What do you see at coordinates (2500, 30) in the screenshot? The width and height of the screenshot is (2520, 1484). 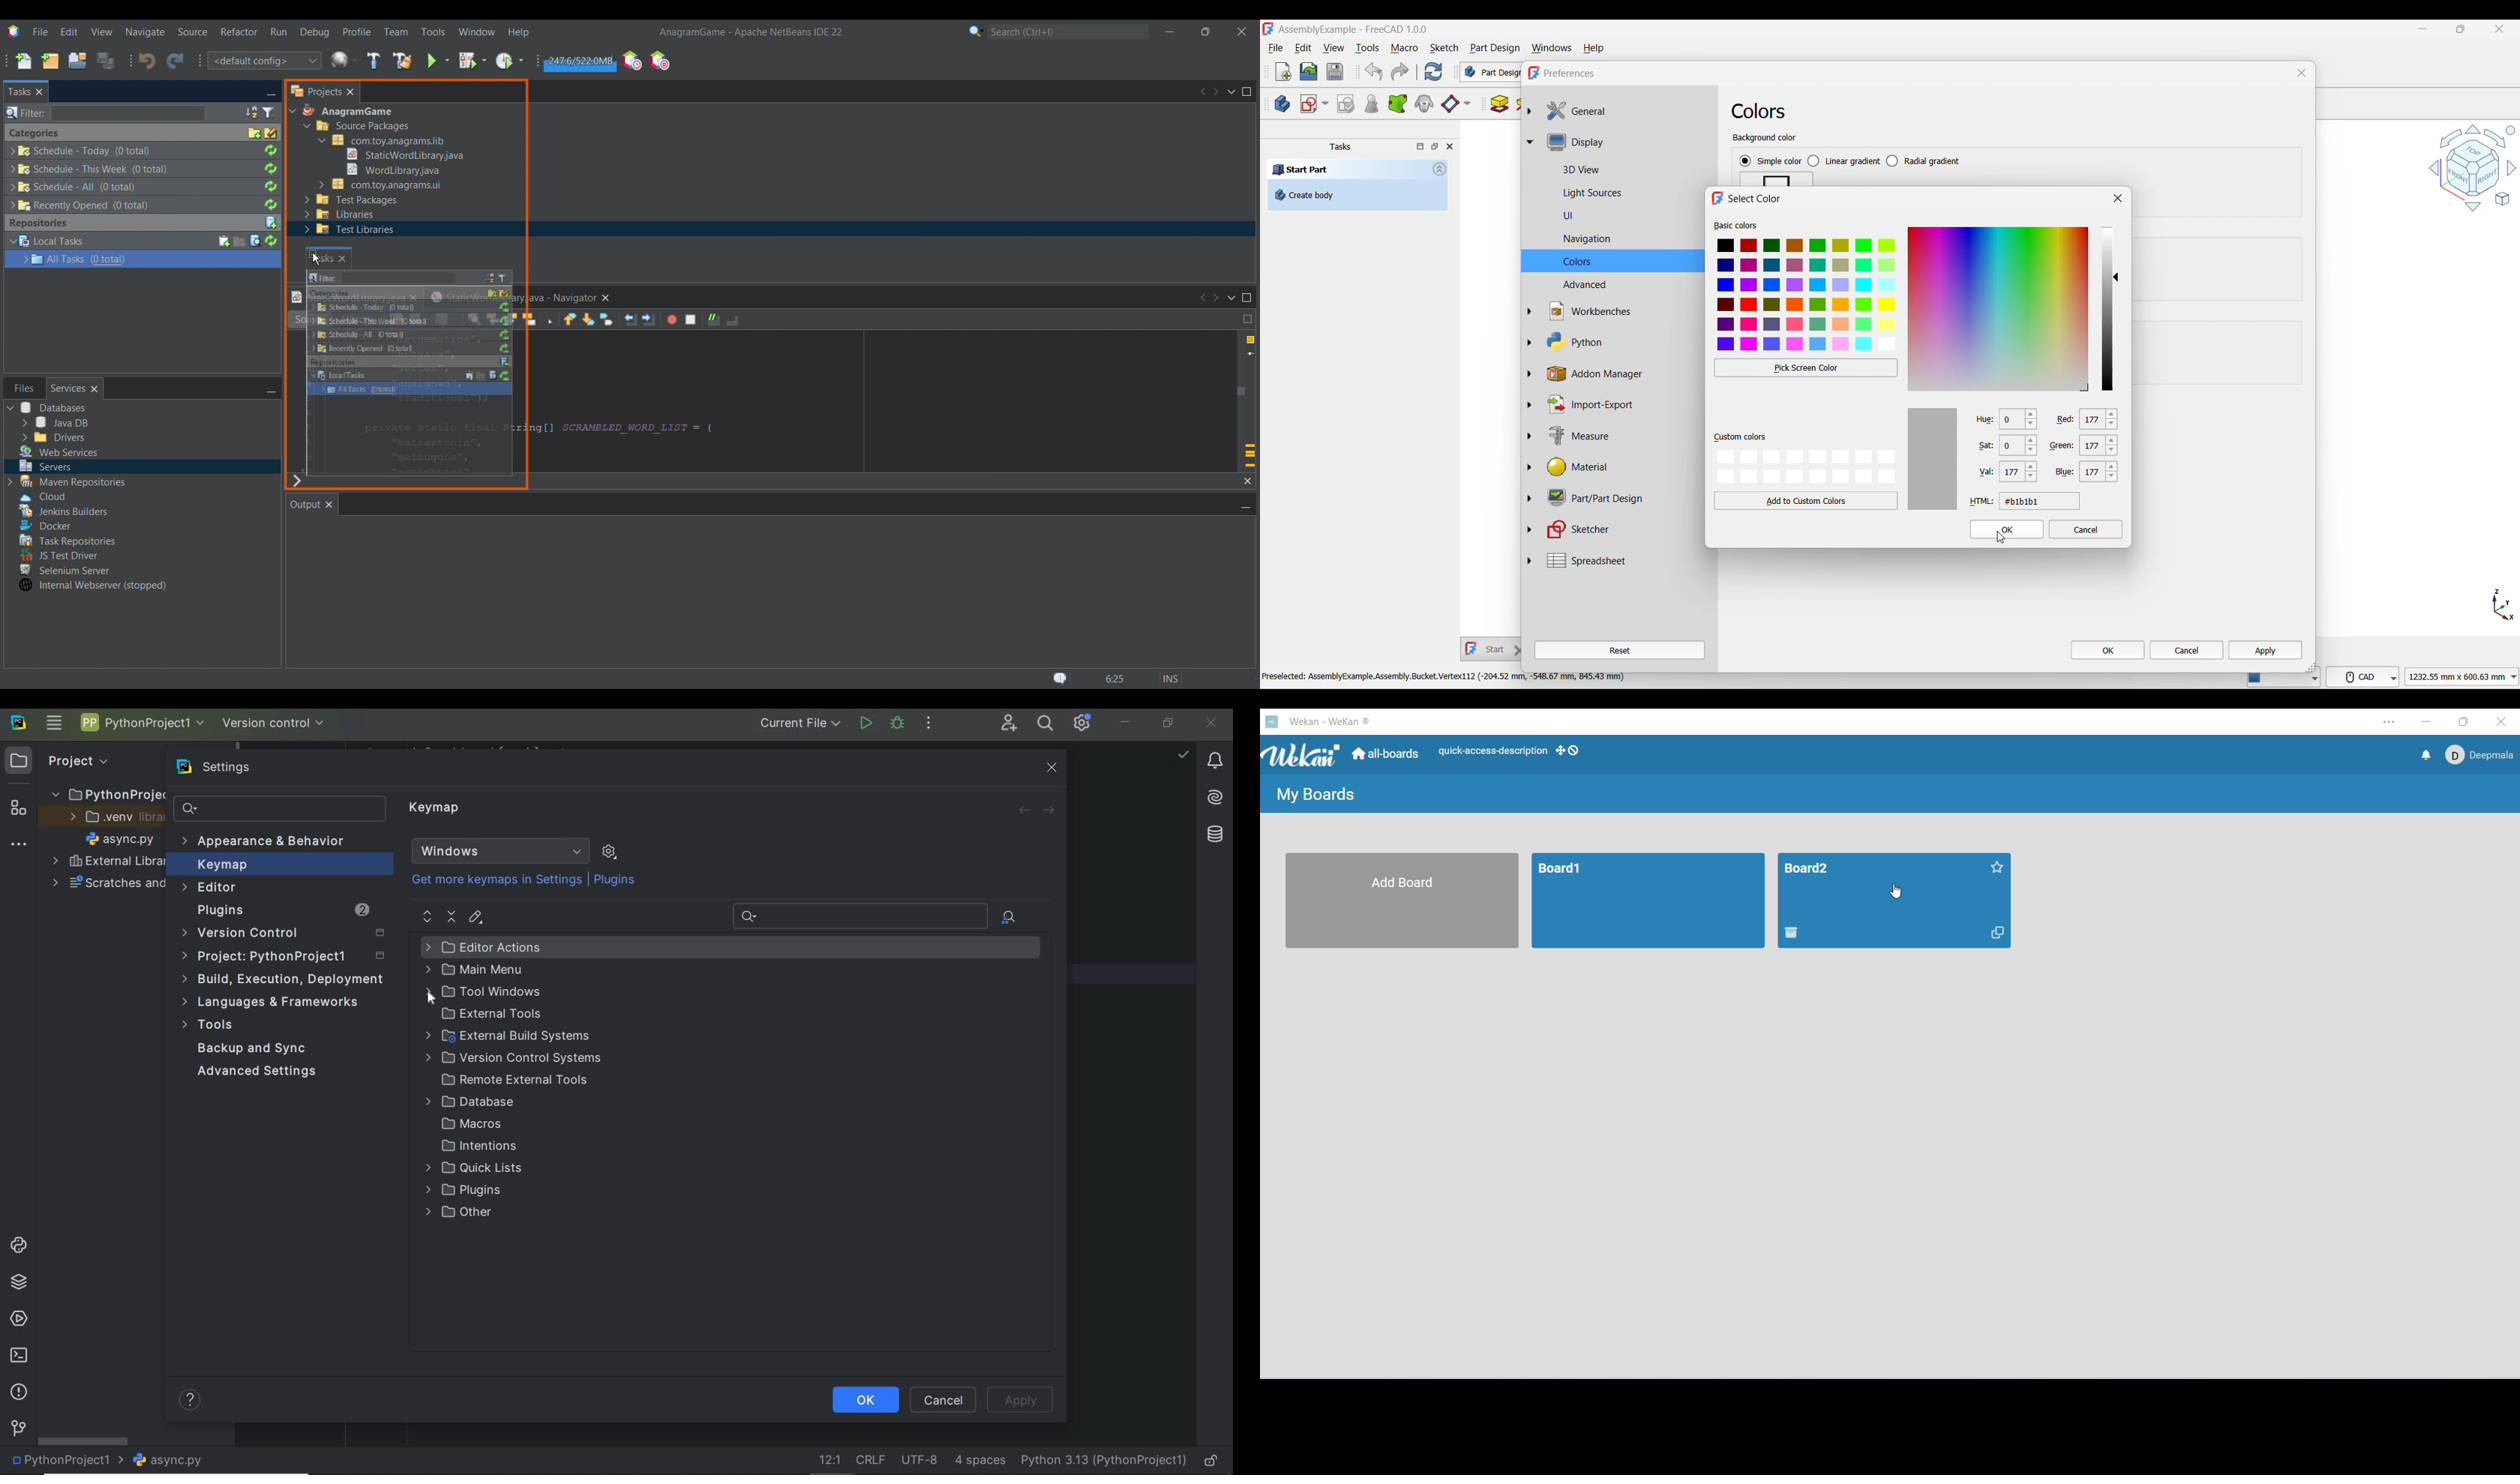 I see `Close interface` at bounding box center [2500, 30].